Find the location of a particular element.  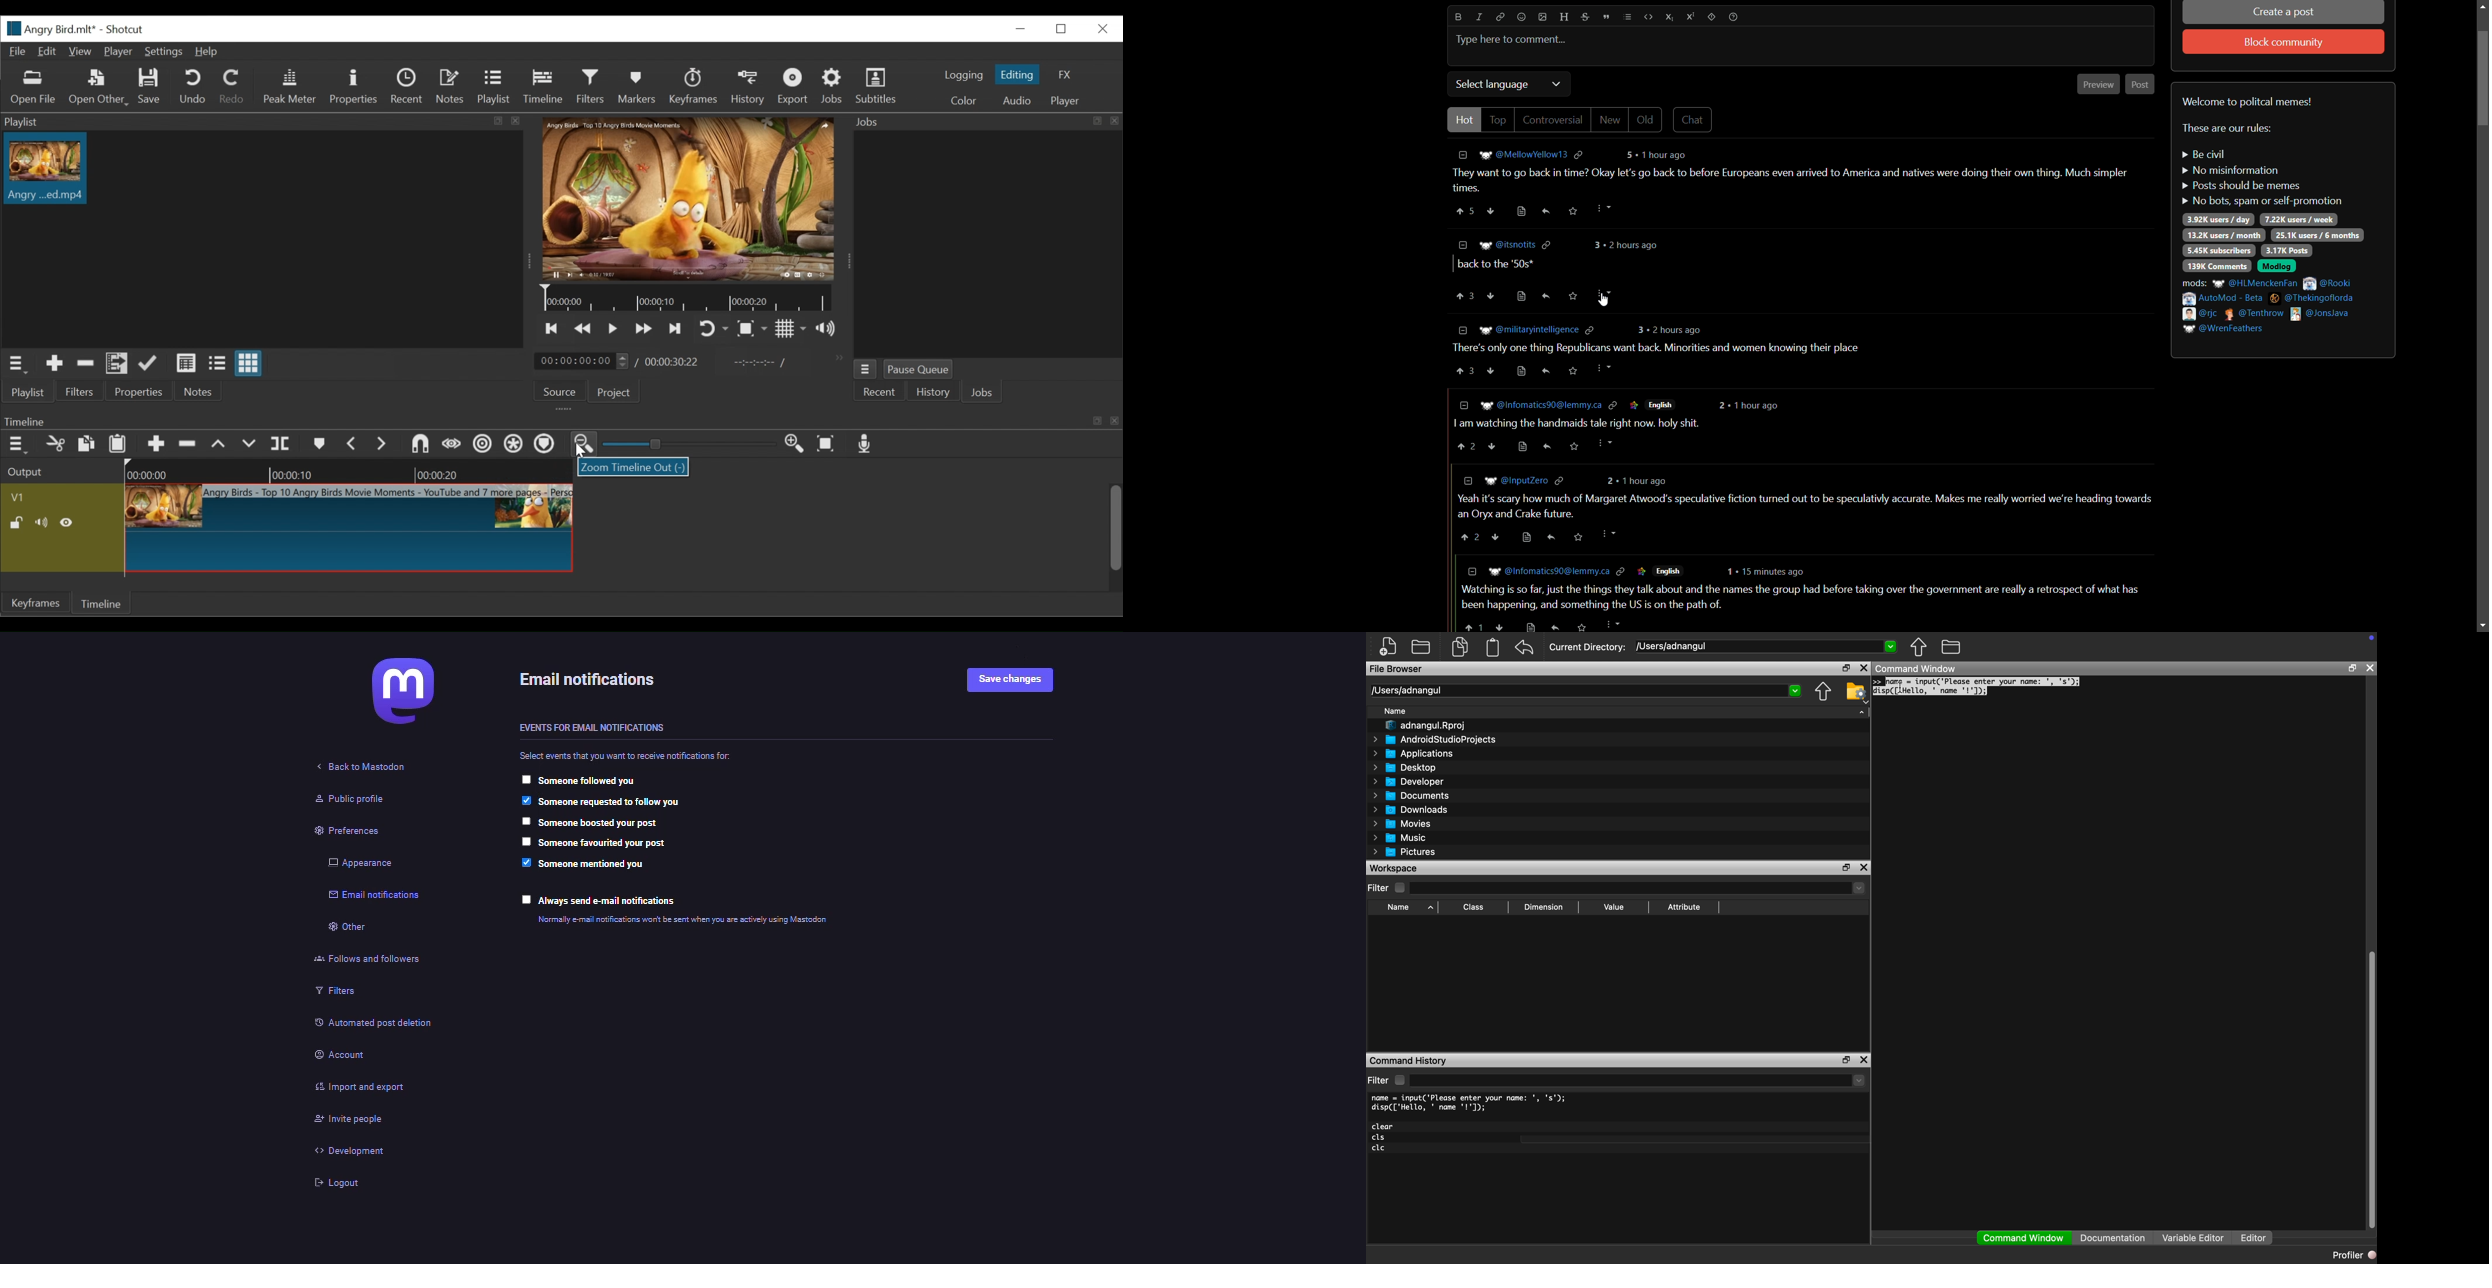

Close is located at coordinates (1104, 29).